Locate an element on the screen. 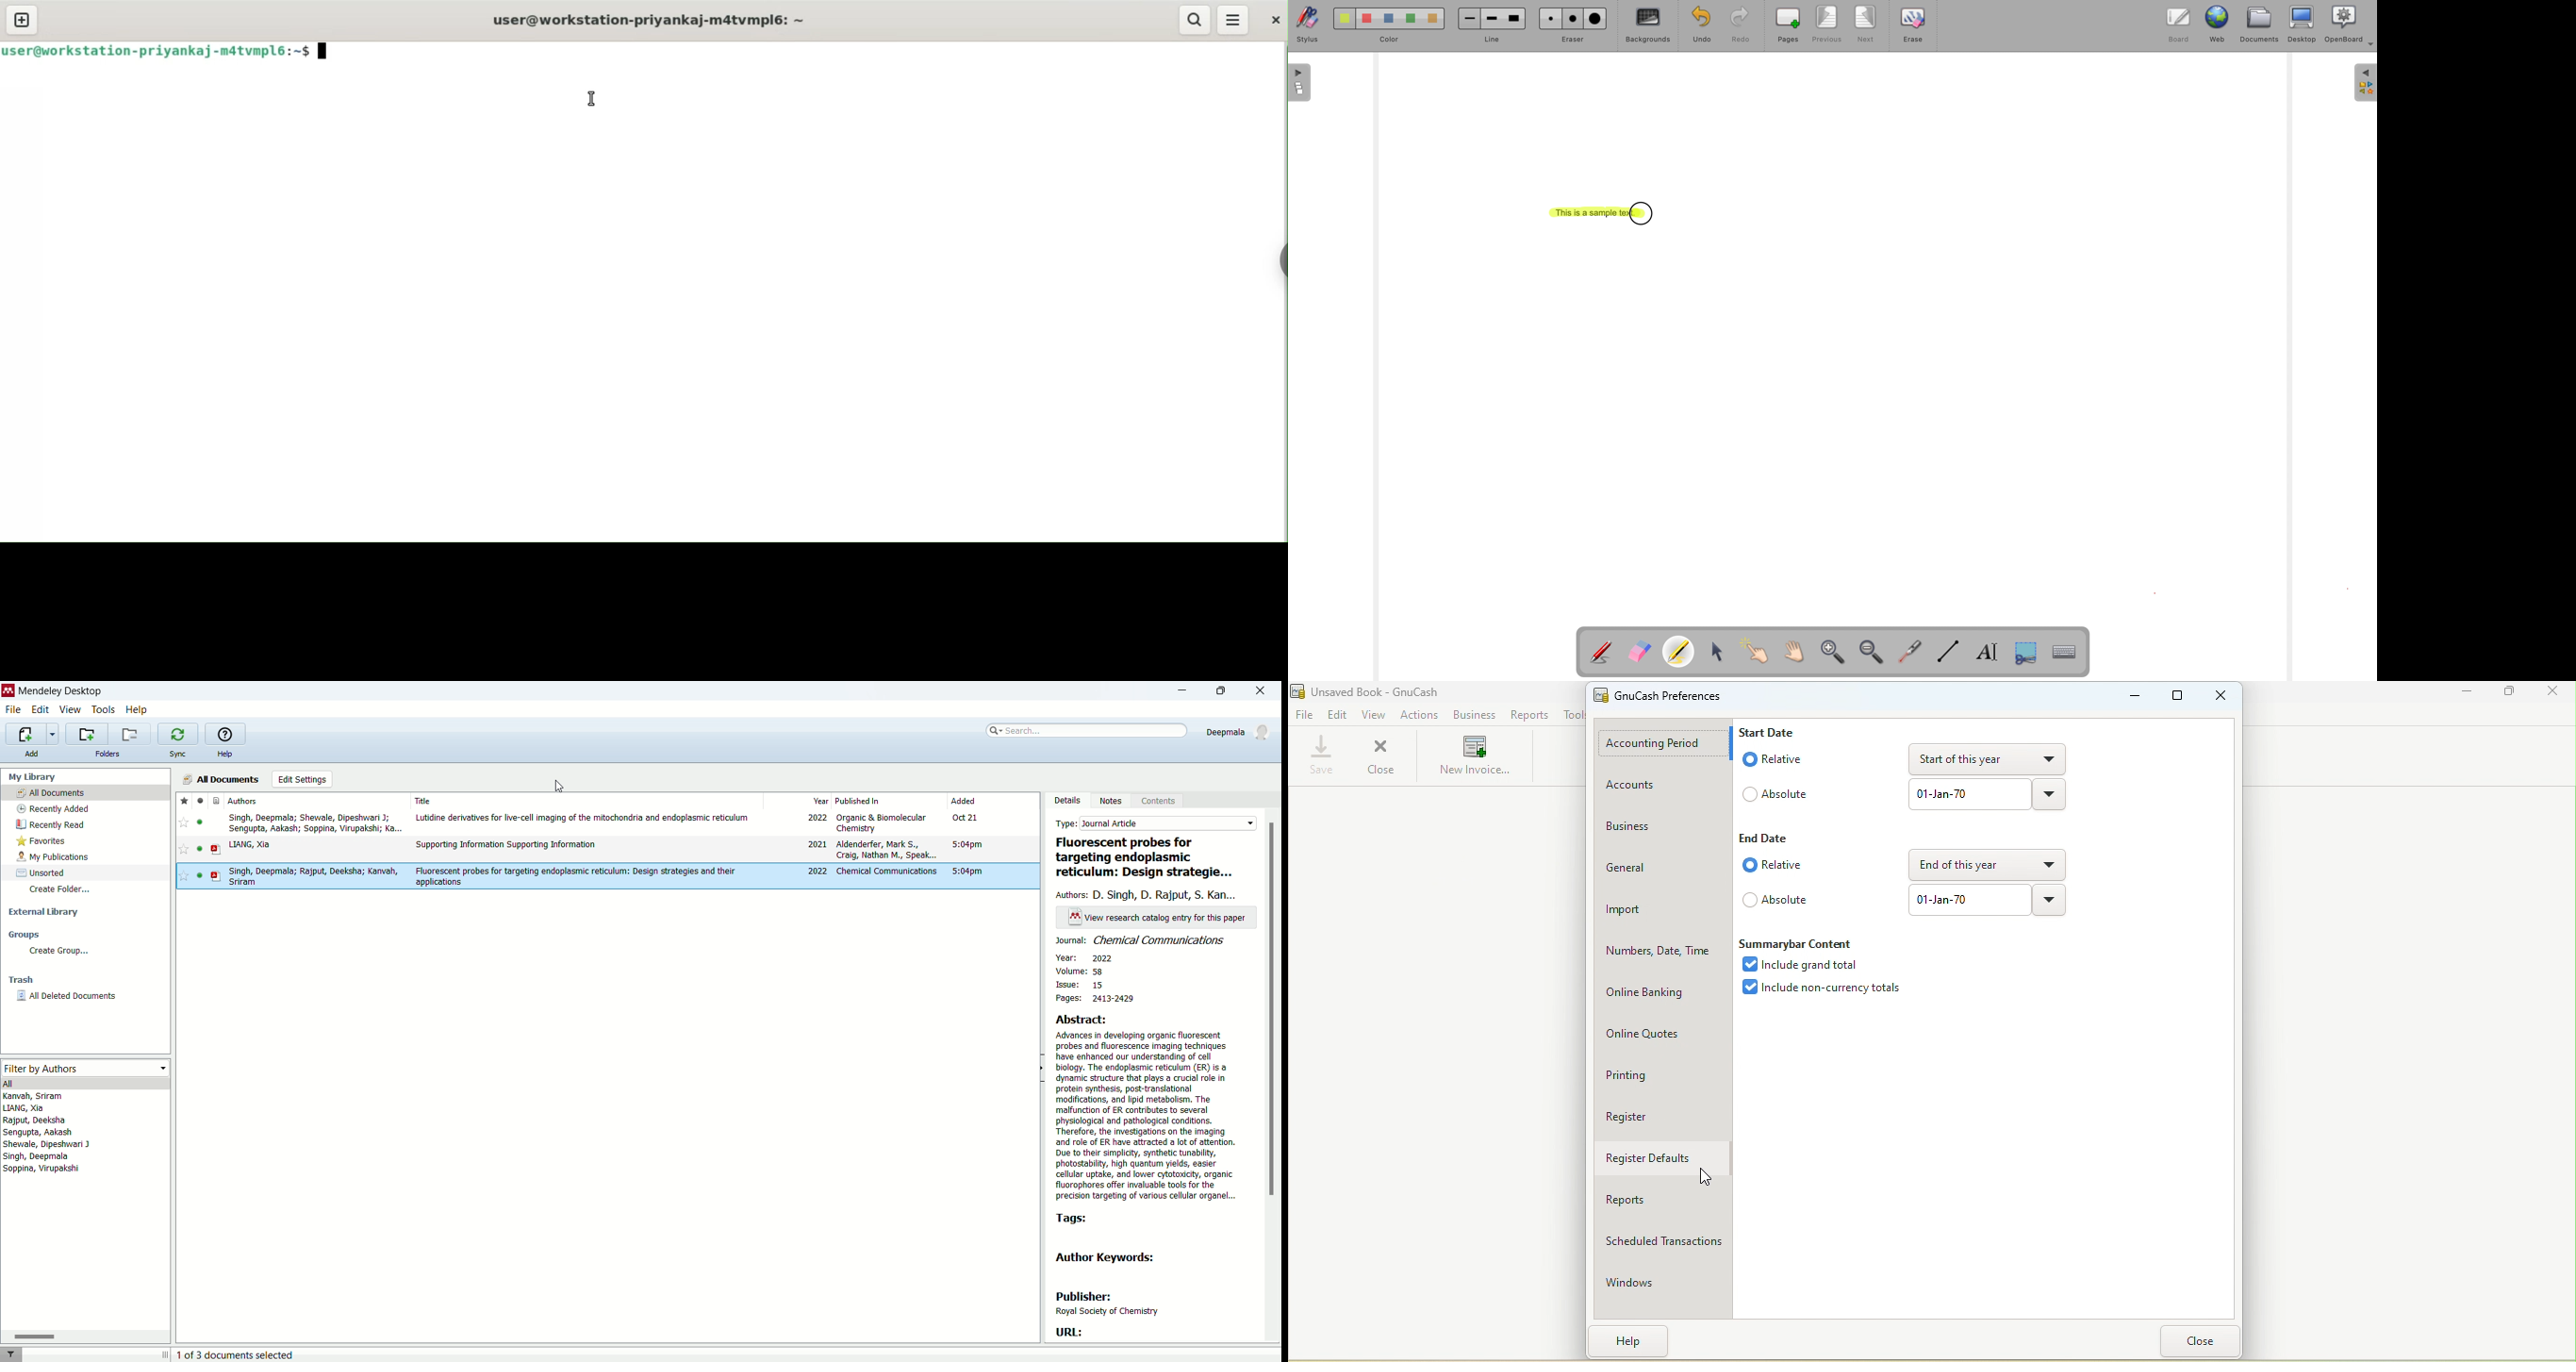 The width and height of the screenshot is (2576, 1372). create group is located at coordinates (57, 952).